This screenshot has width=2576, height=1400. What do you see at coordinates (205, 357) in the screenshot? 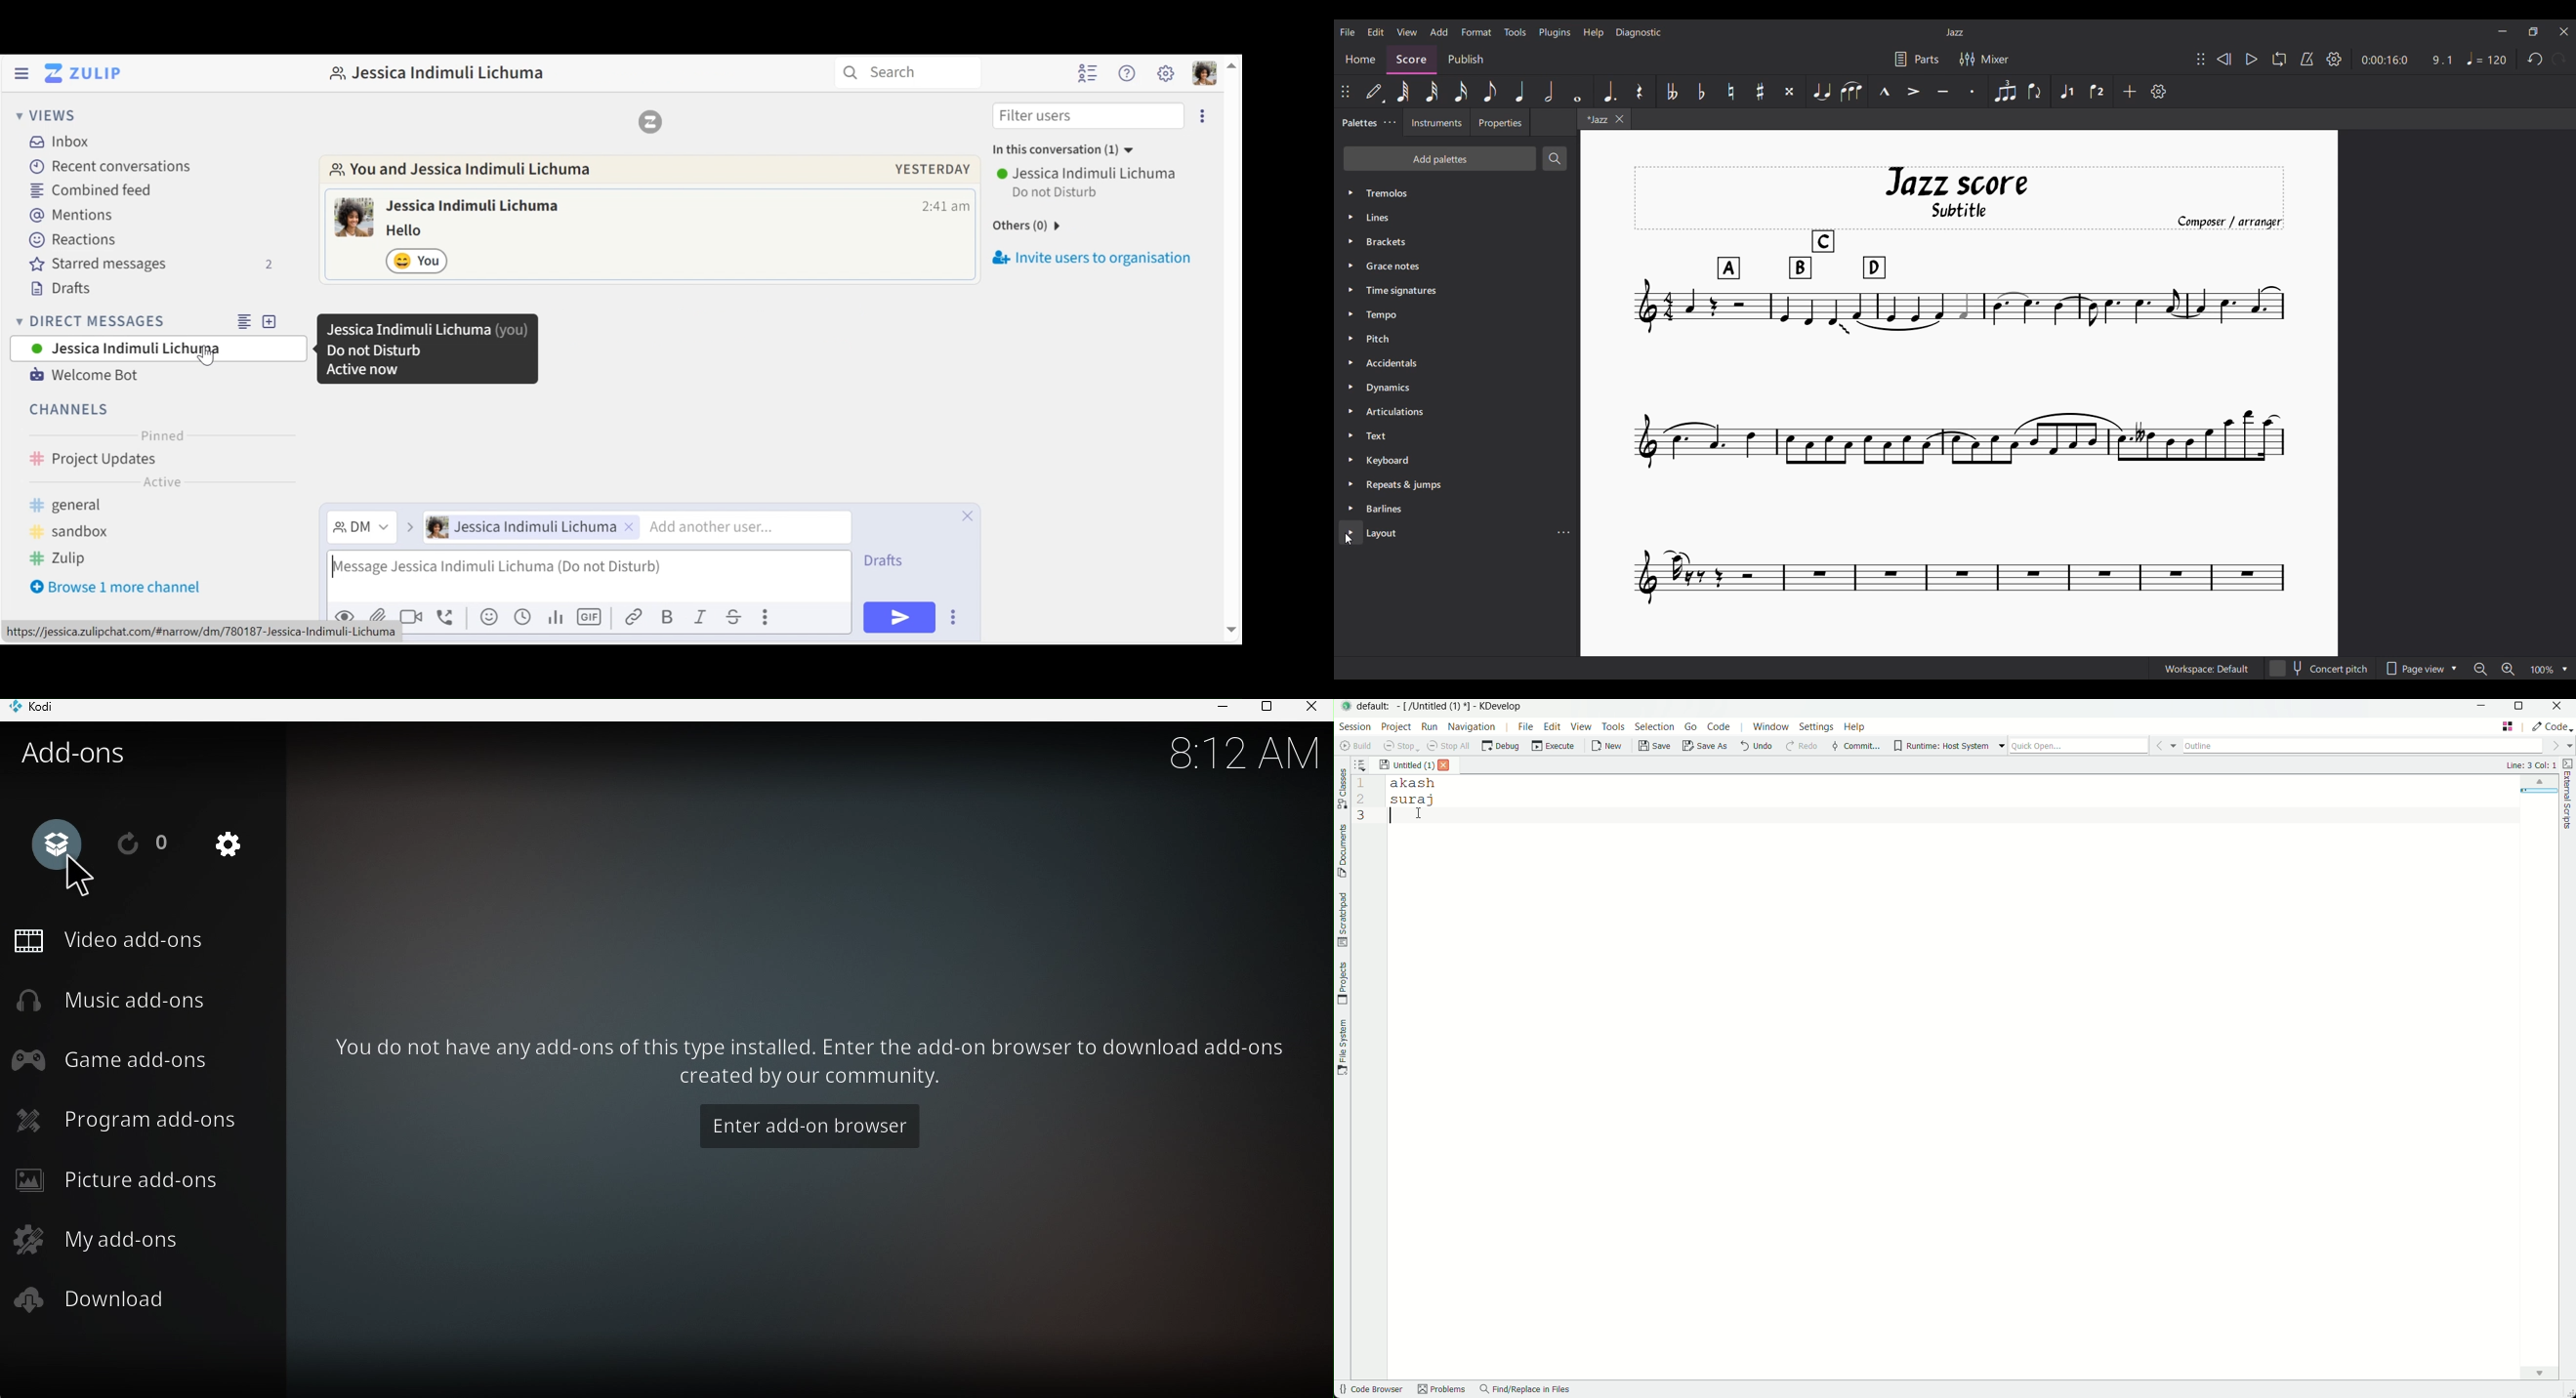
I see `cursor` at bounding box center [205, 357].